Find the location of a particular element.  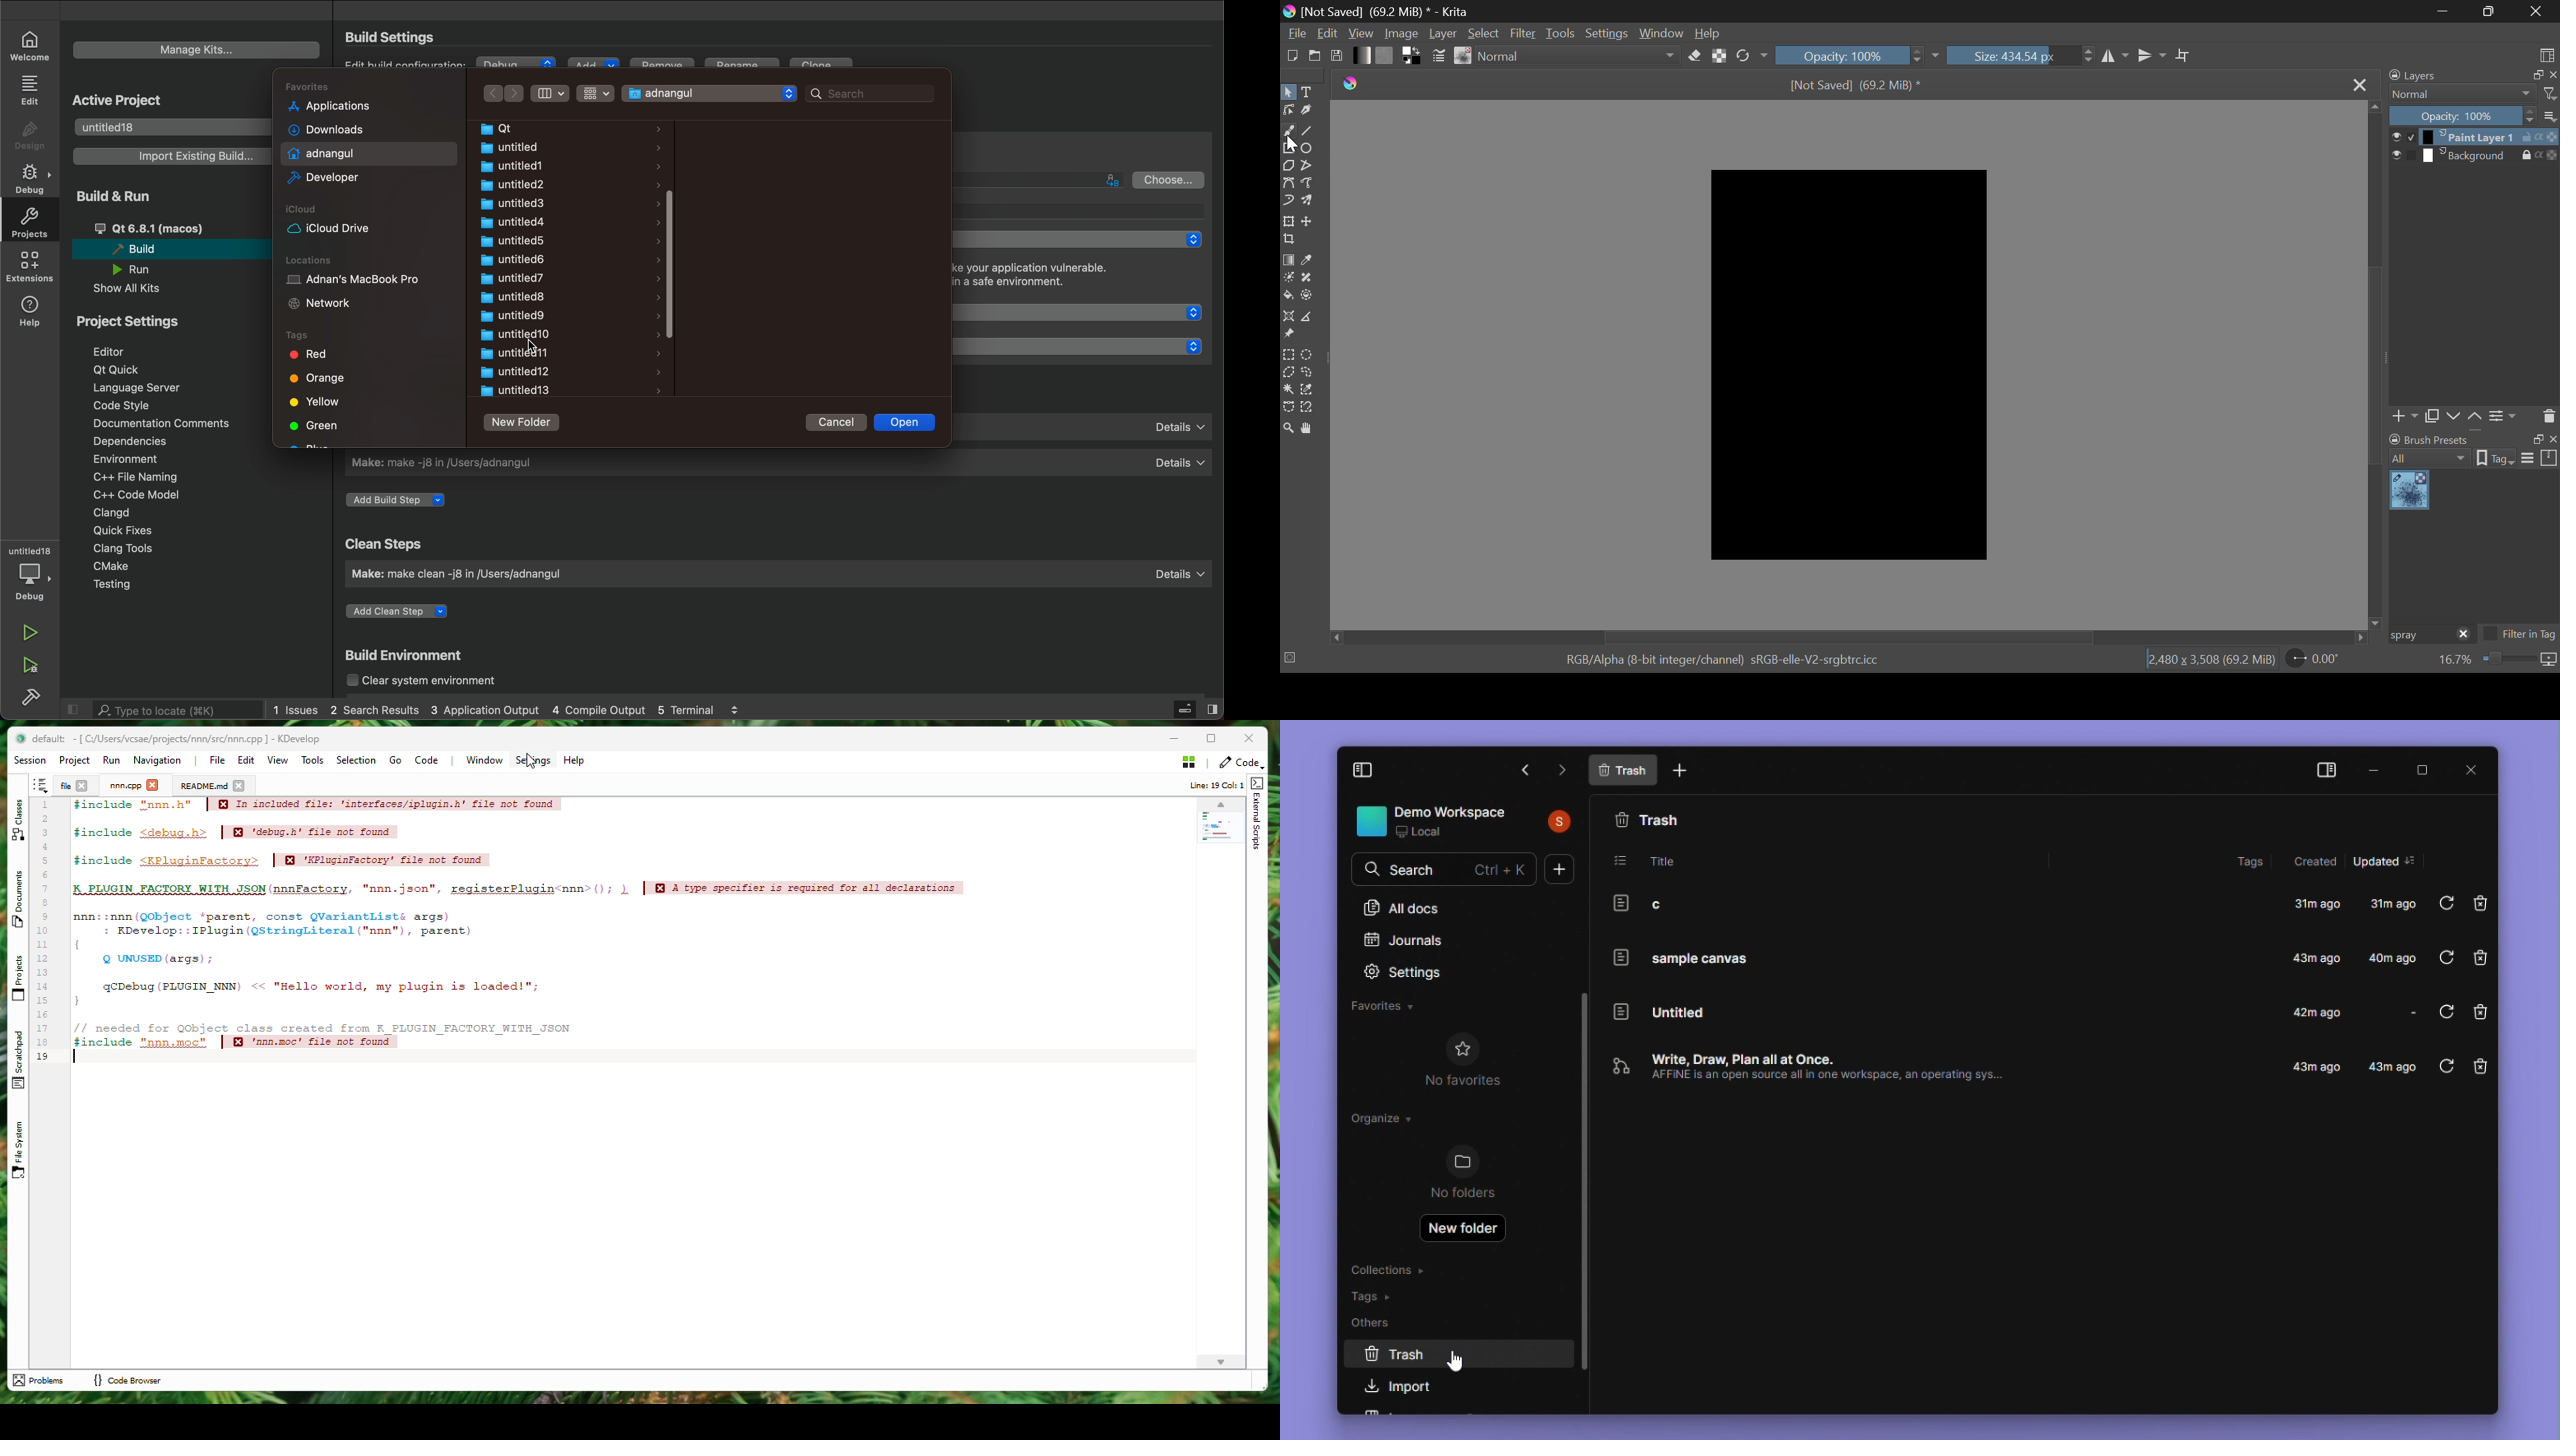

Close is located at coordinates (2536, 11).